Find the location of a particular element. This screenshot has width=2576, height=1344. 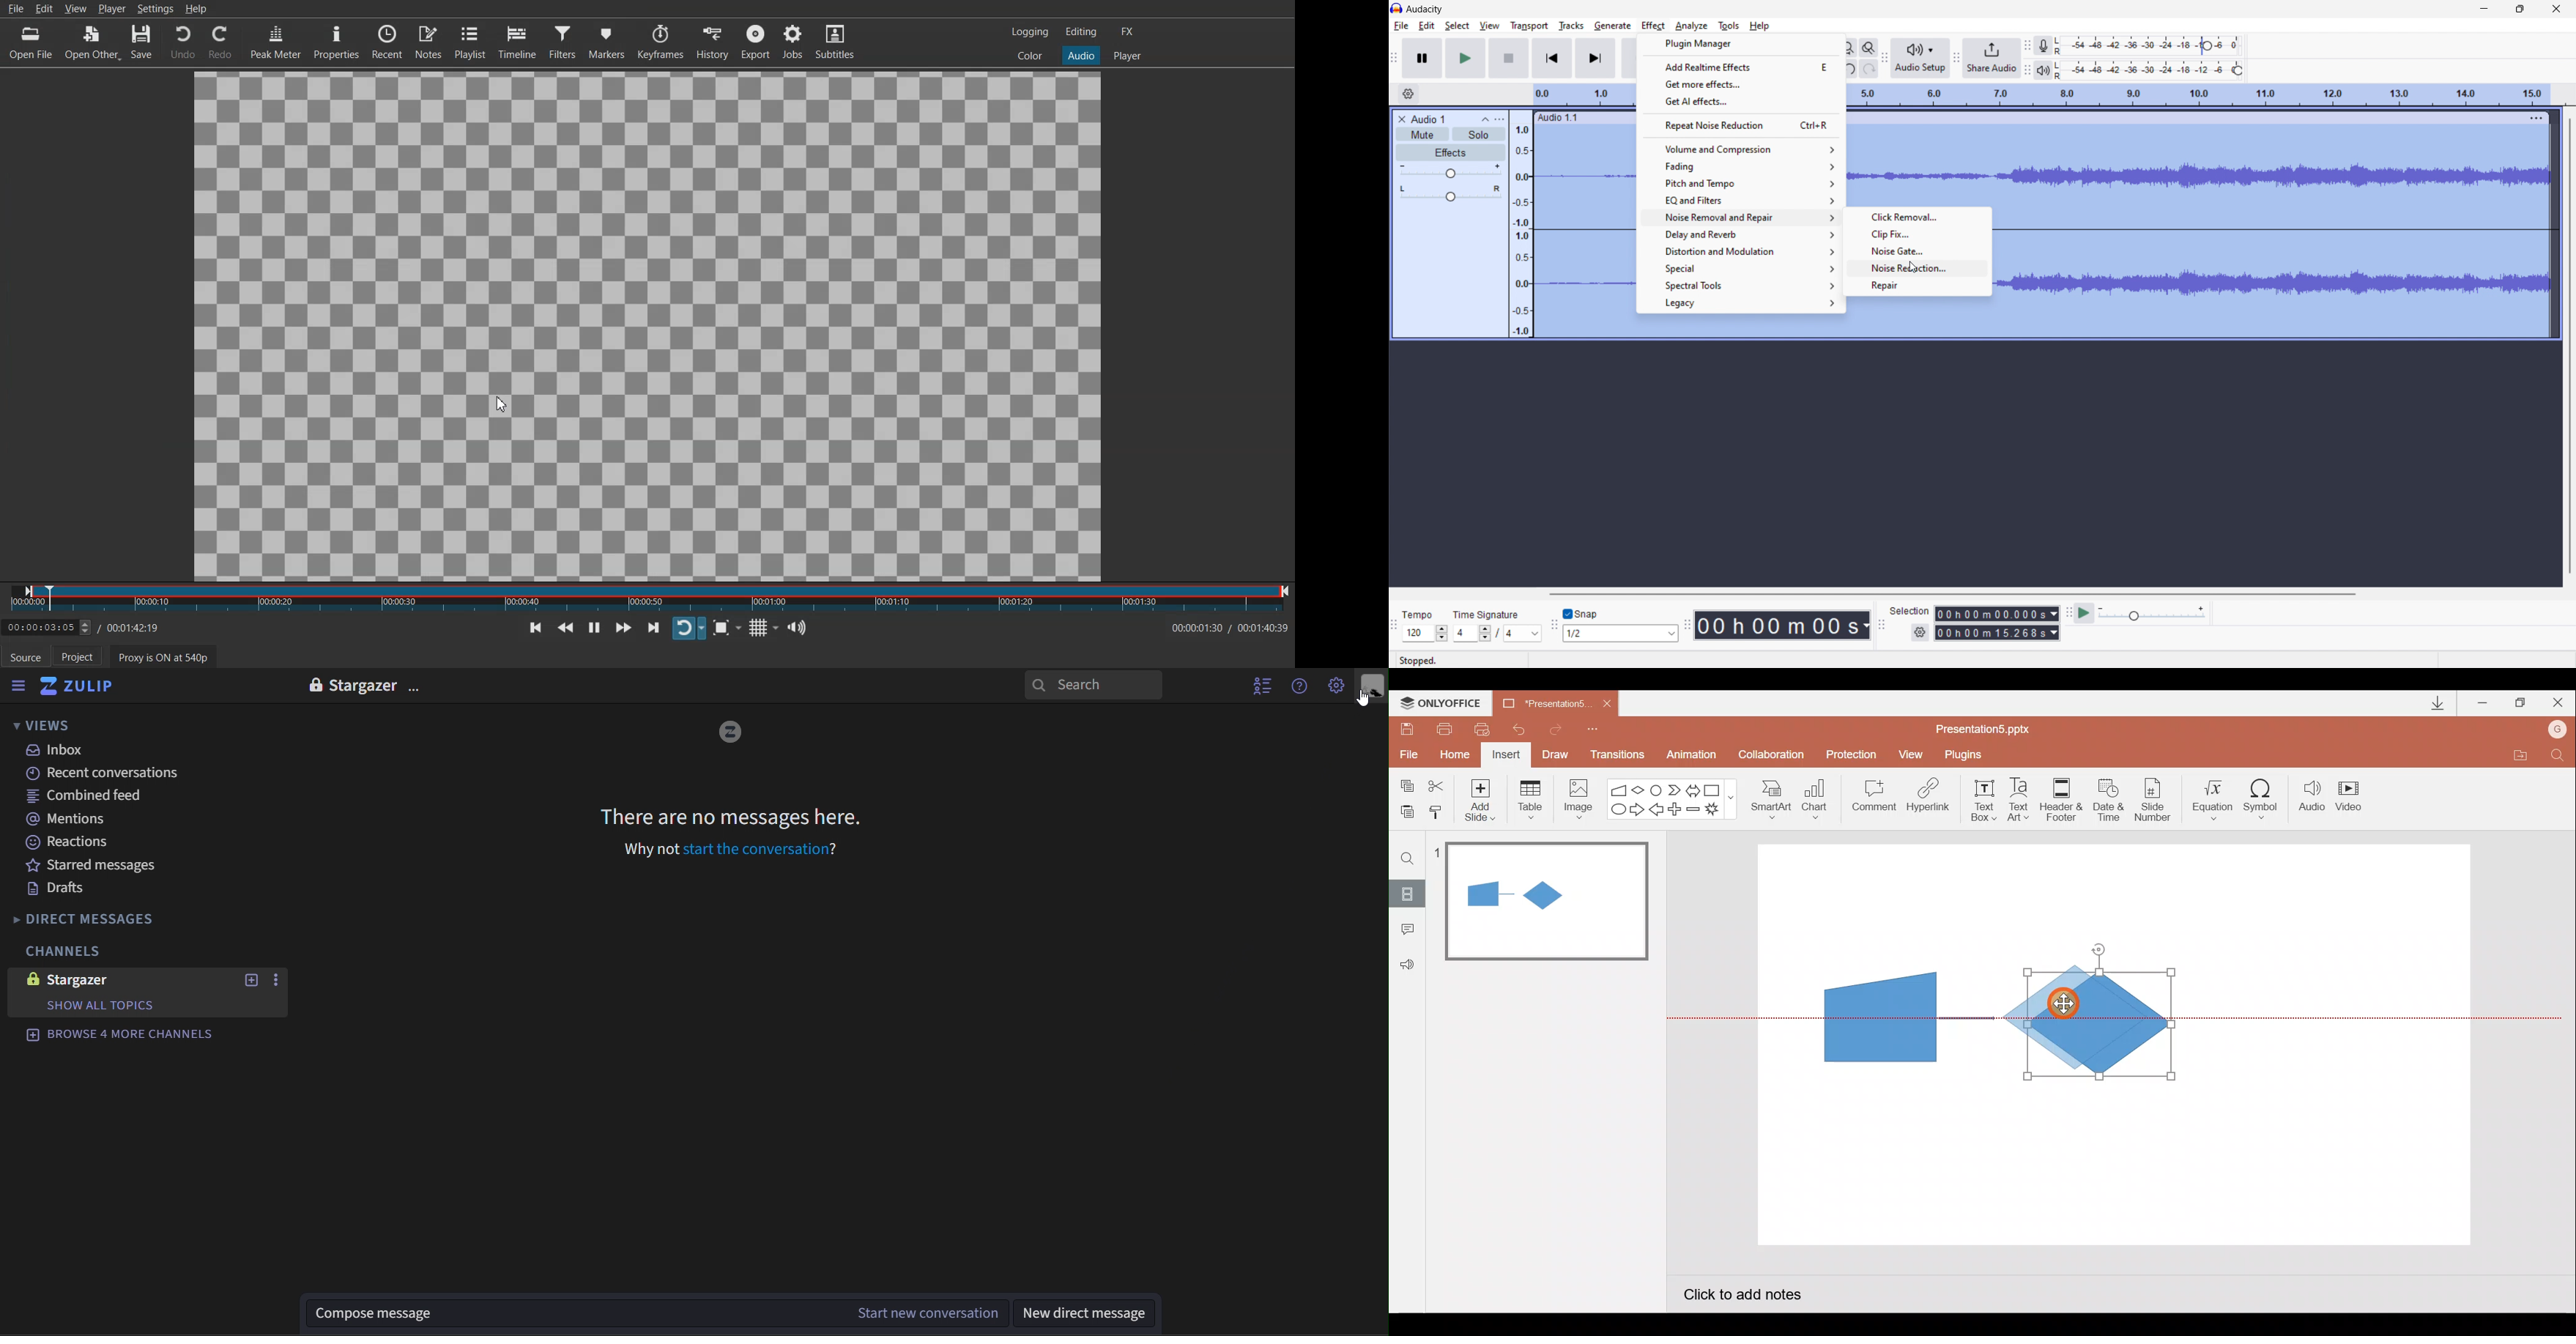

drafts is located at coordinates (59, 888).